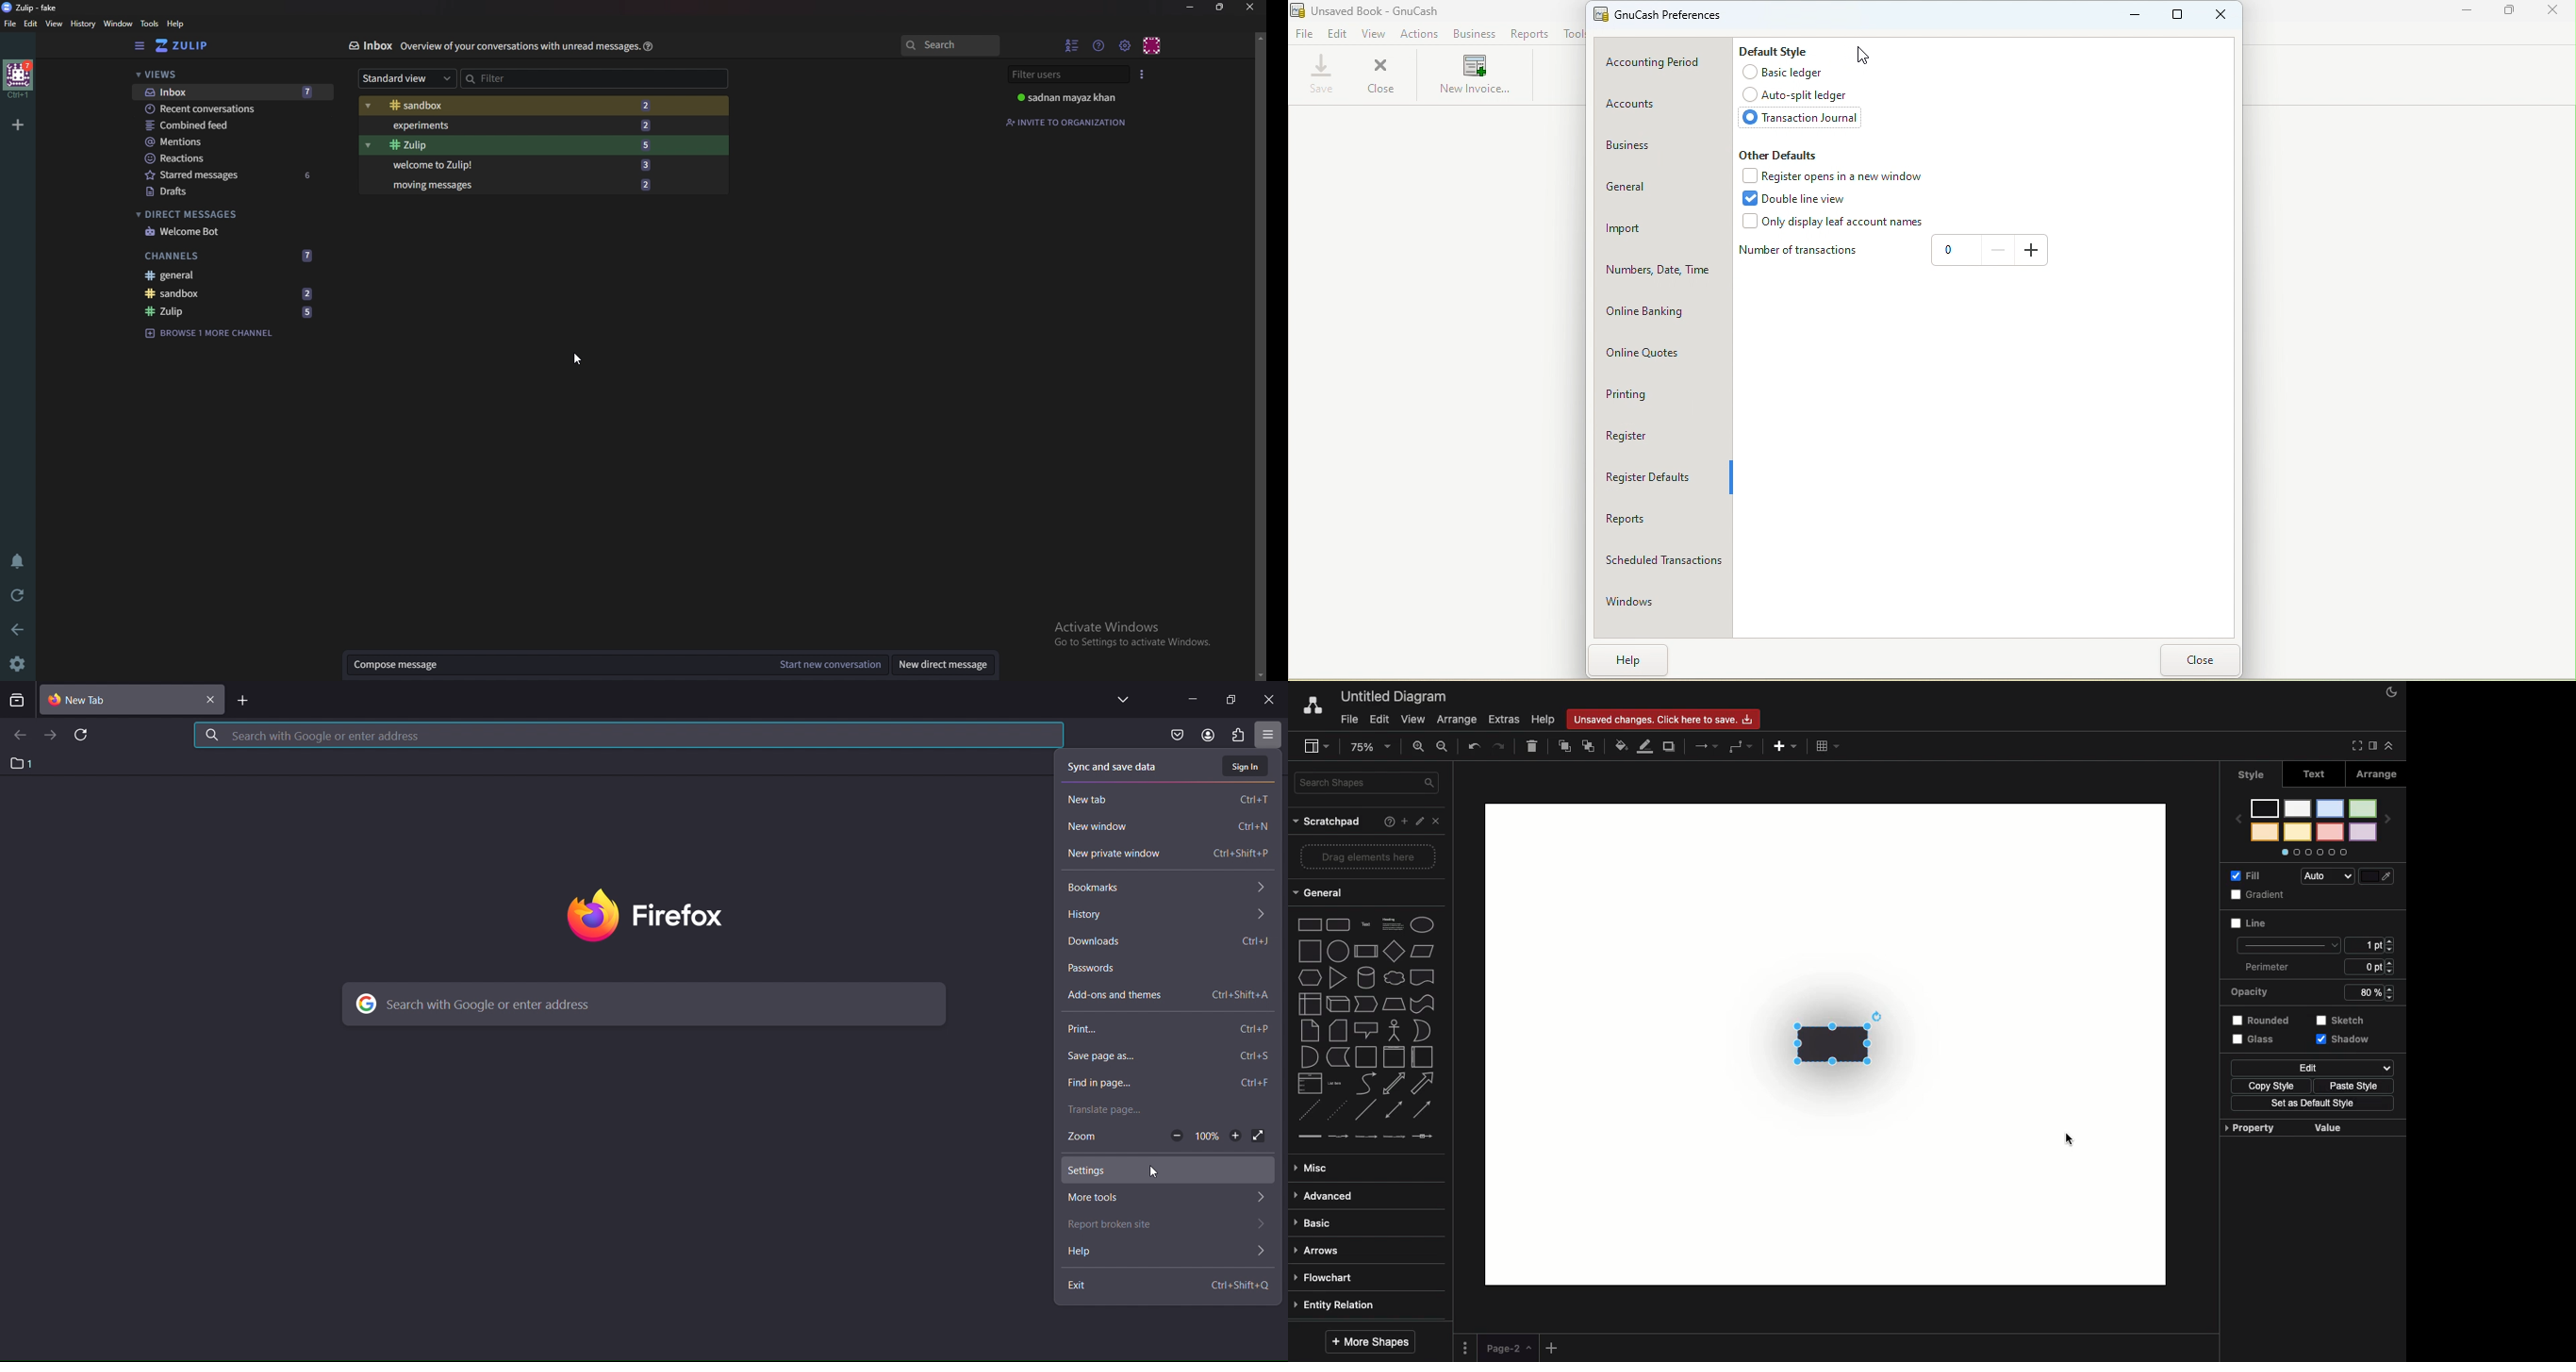 The width and height of the screenshot is (2576, 1372). I want to click on bidirectional arrow, so click(1394, 1084).